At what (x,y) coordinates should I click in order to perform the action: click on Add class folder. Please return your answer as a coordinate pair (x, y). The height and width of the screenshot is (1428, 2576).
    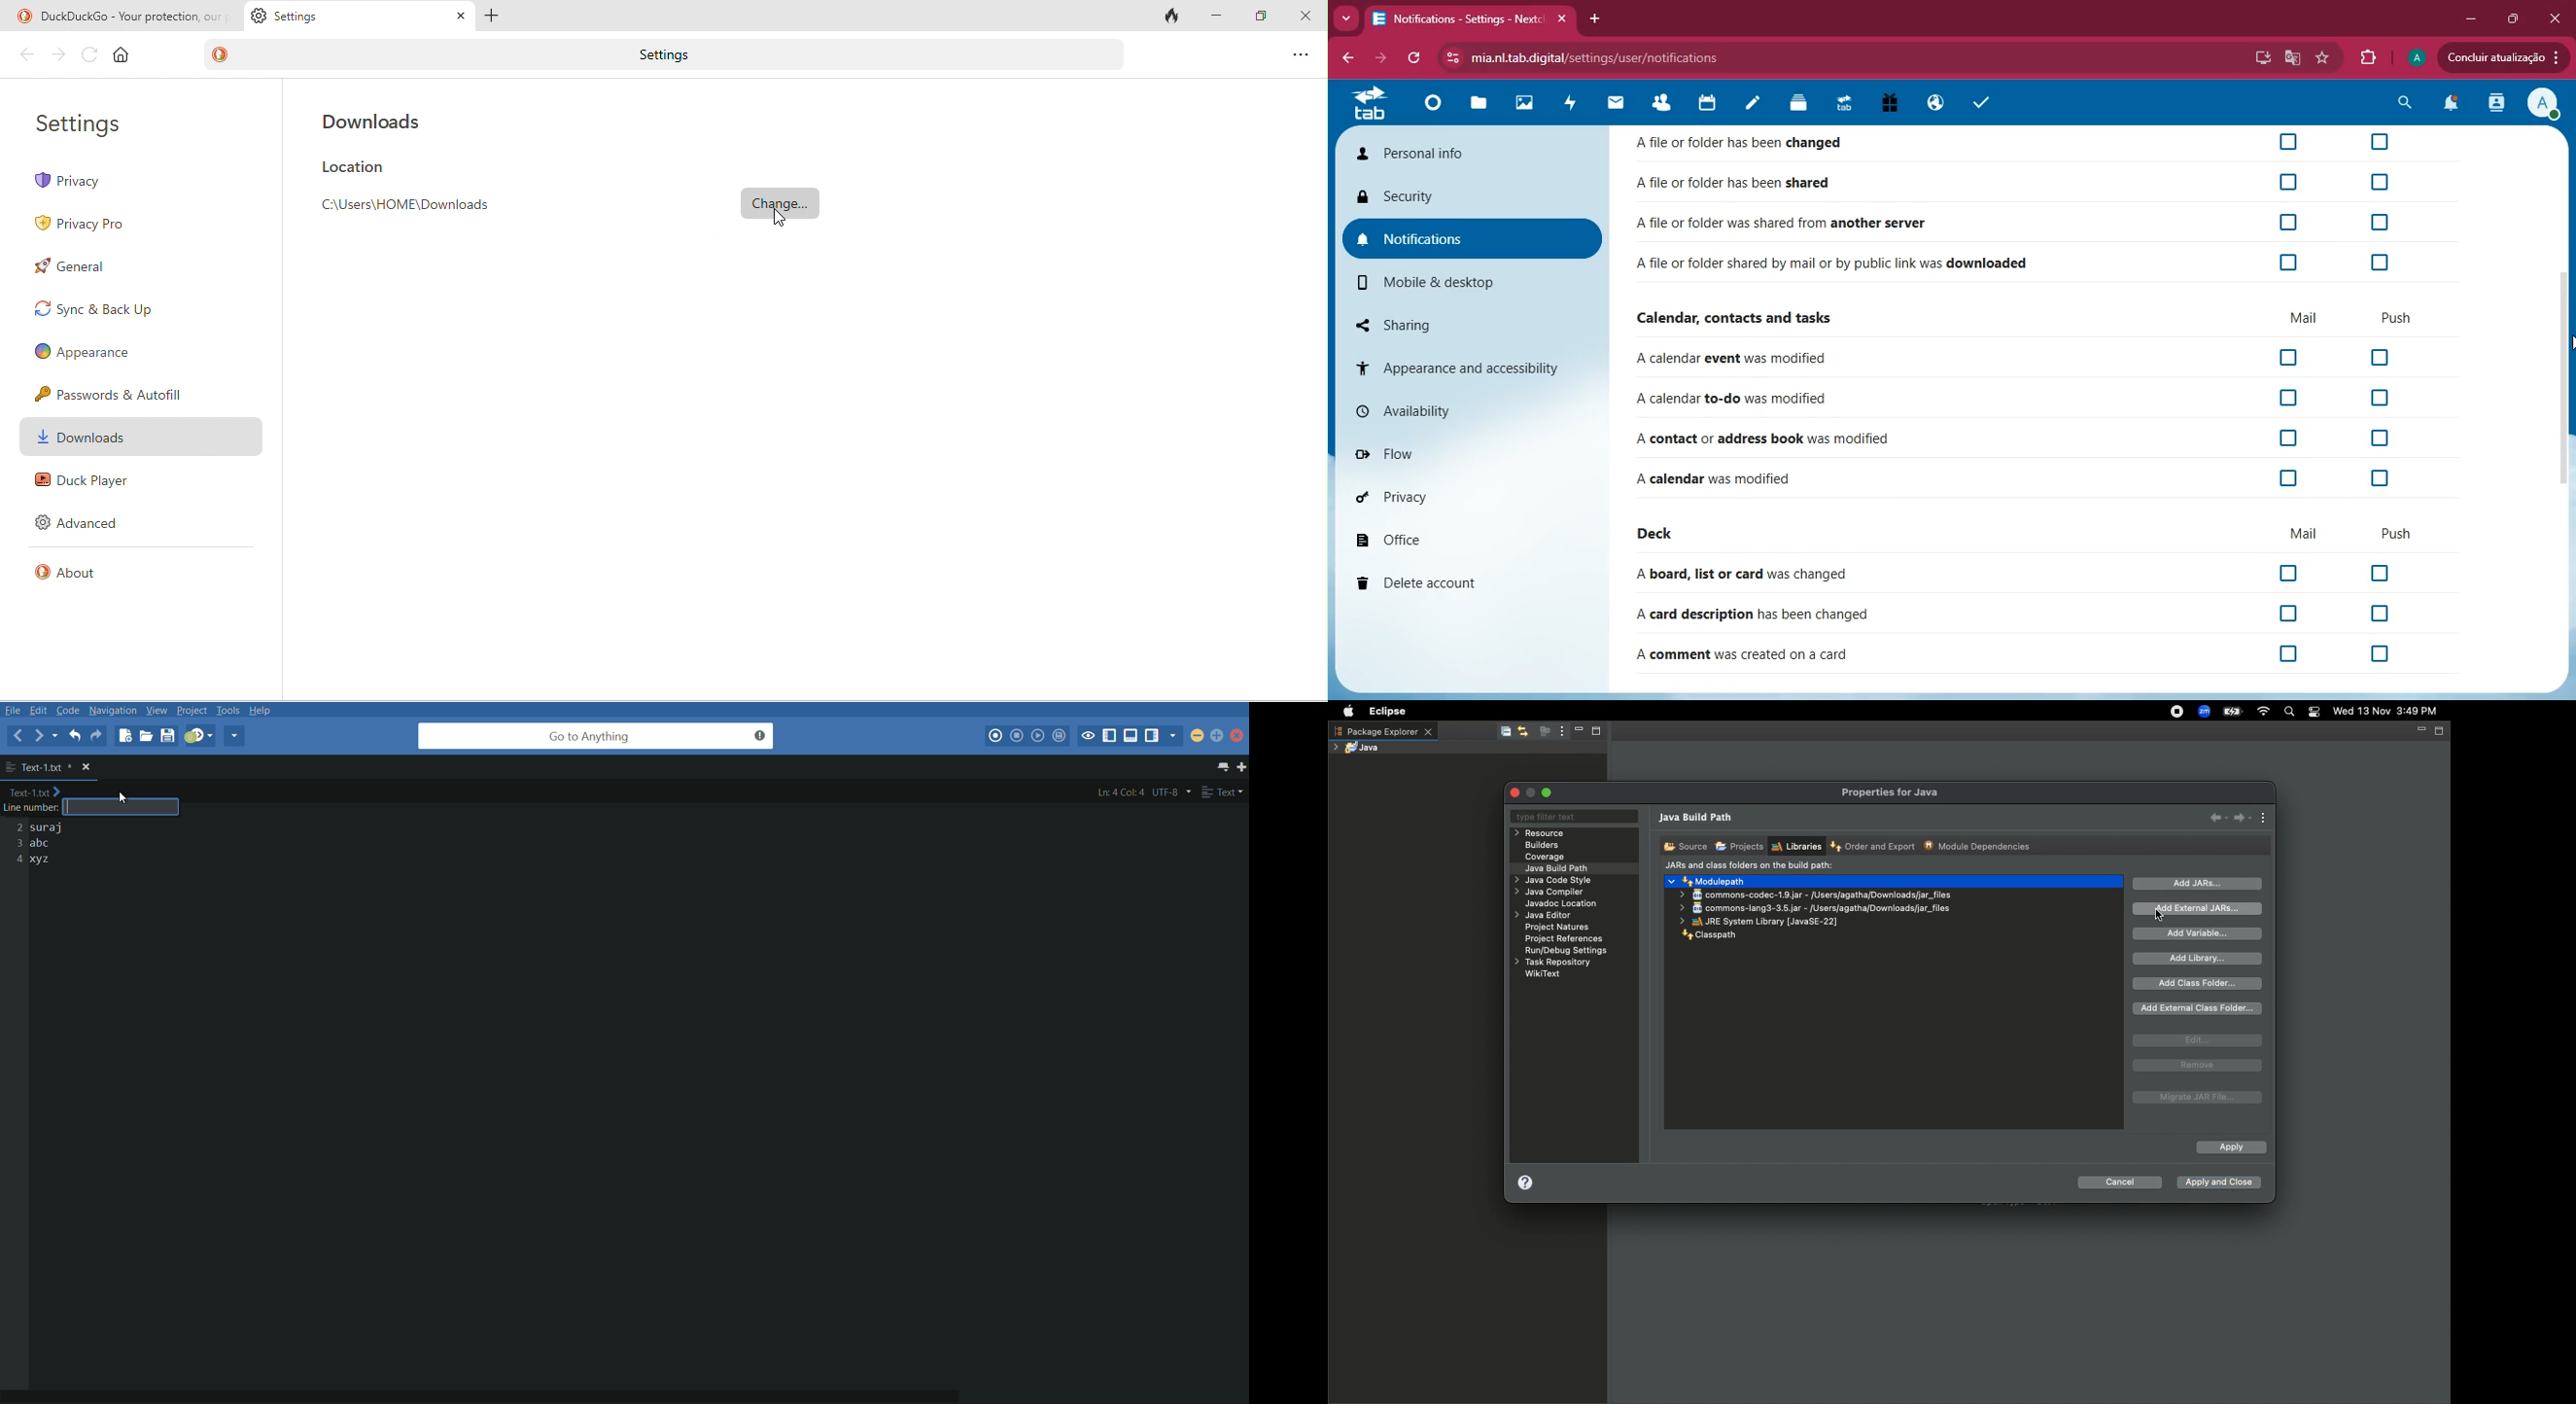
    Looking at the image, I should click on (2199, 984).